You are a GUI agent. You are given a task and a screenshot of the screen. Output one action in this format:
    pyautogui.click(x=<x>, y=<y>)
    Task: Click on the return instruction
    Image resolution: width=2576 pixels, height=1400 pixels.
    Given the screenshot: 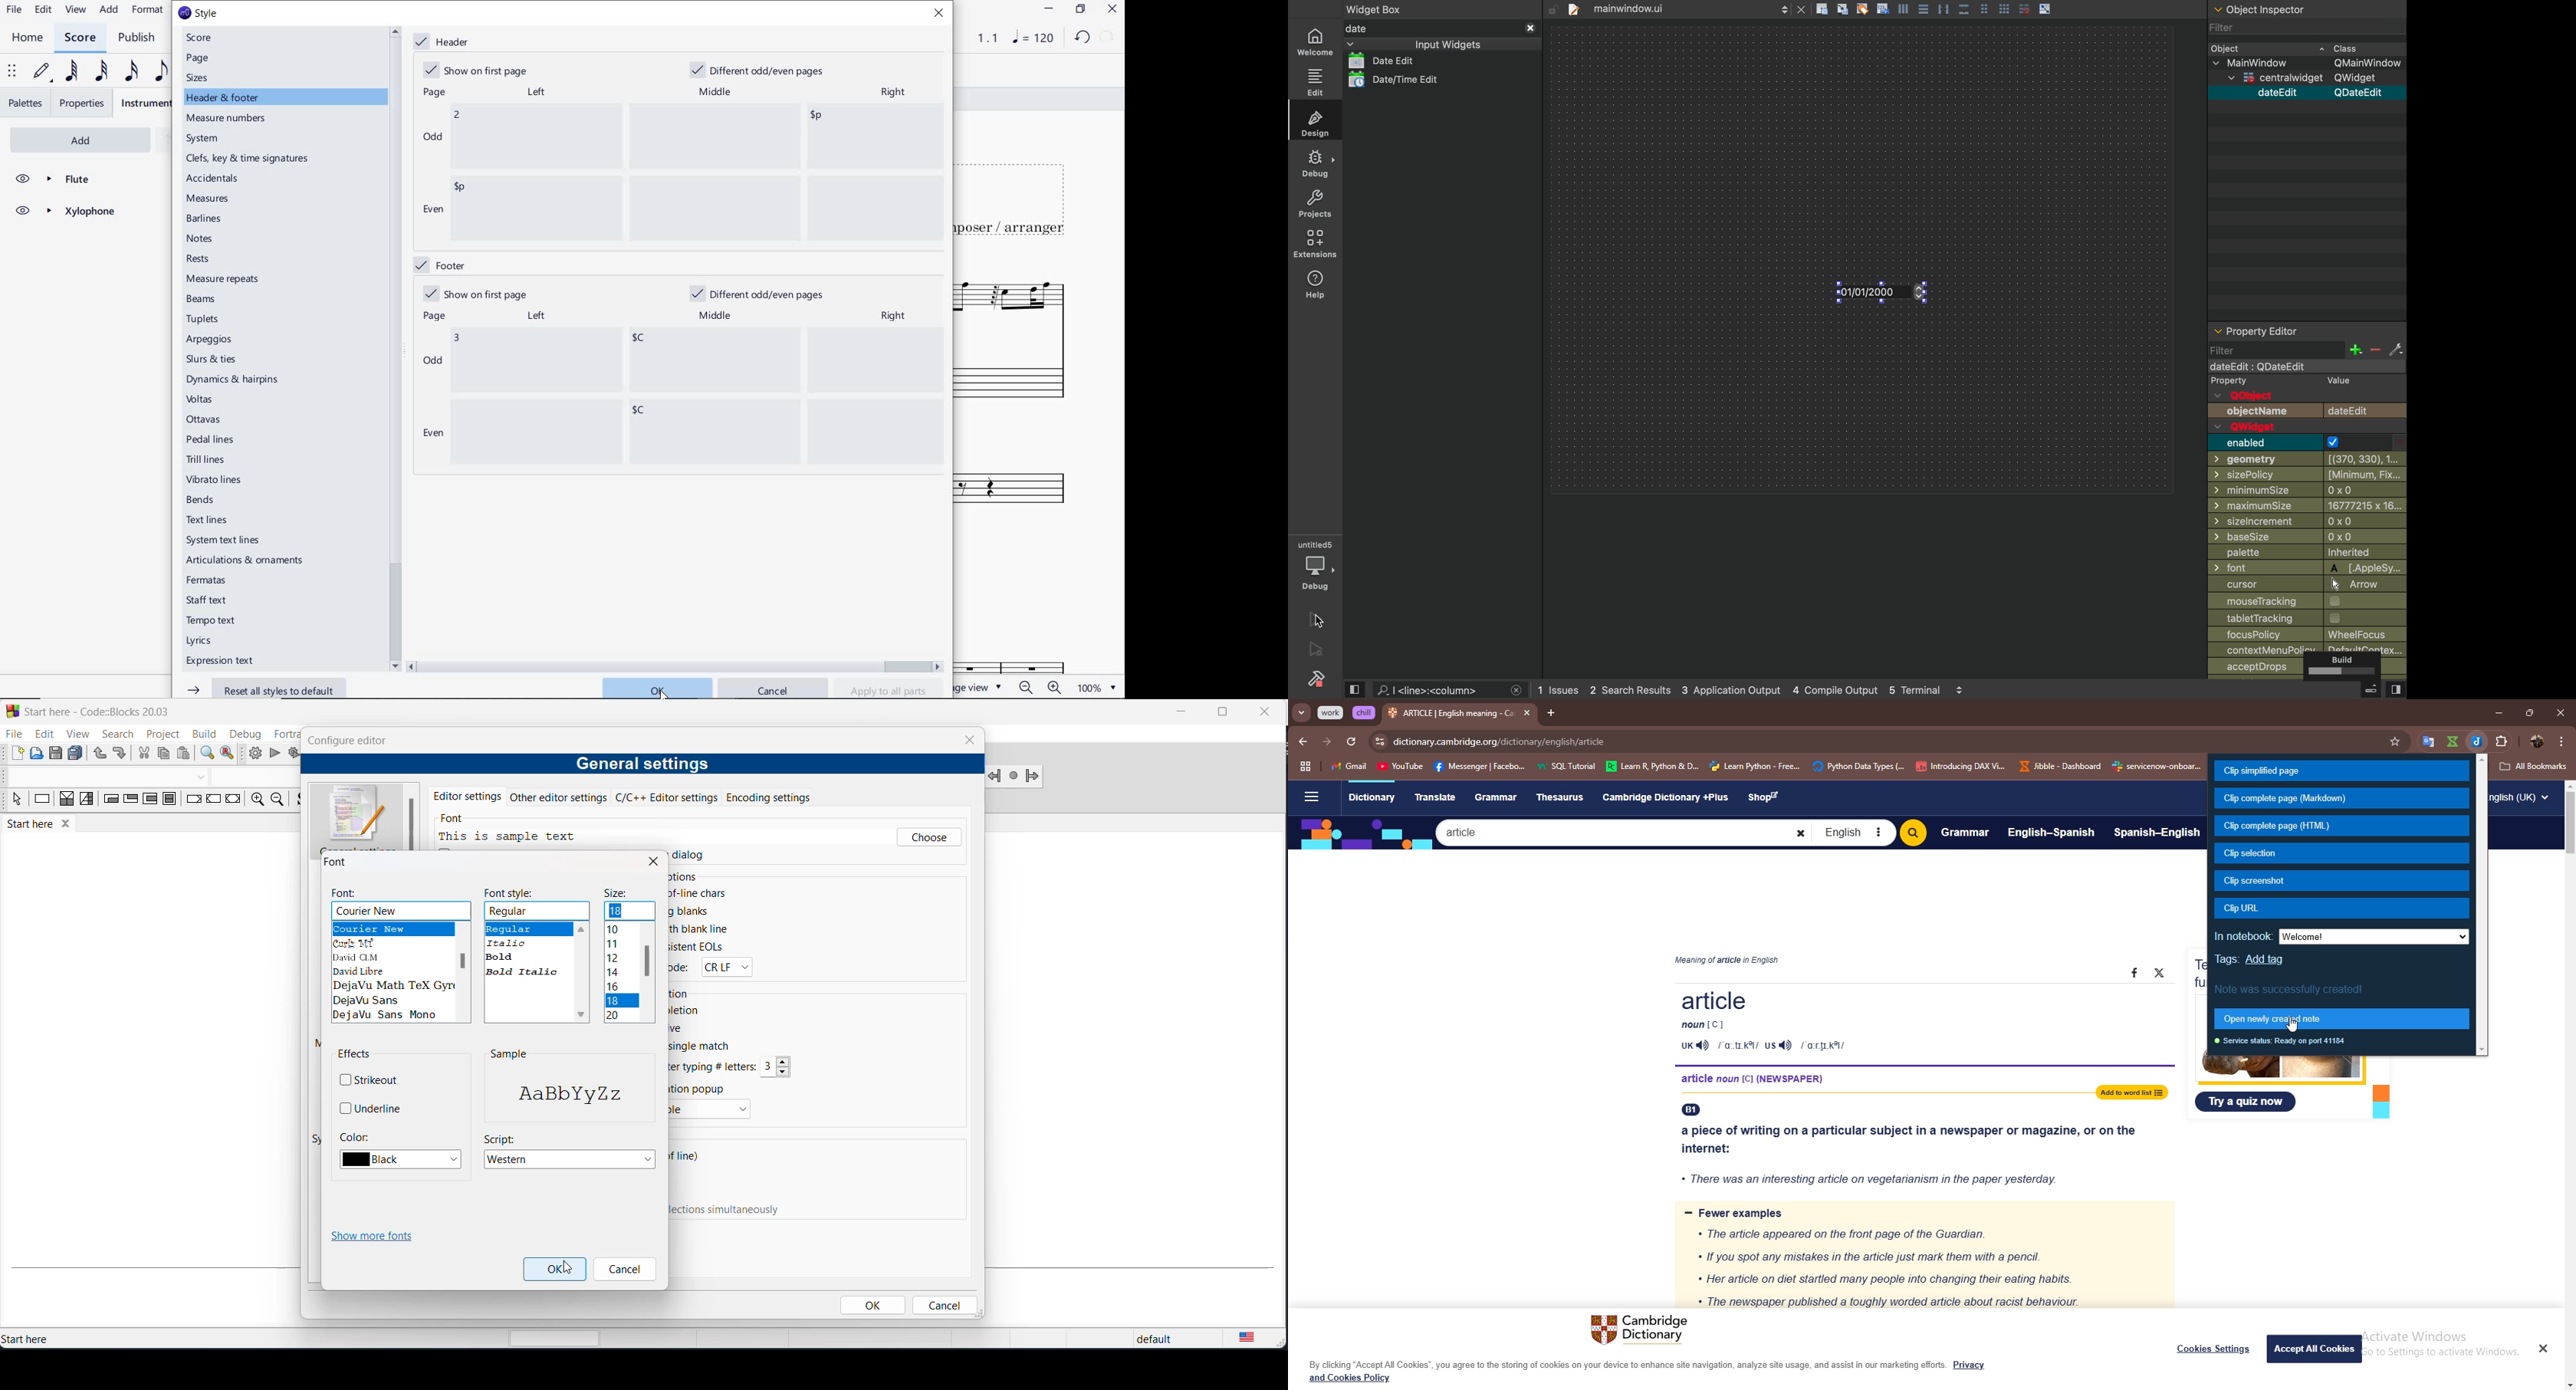 What is the action you would take?
    pyautogui.click(x=233, y=801)
    